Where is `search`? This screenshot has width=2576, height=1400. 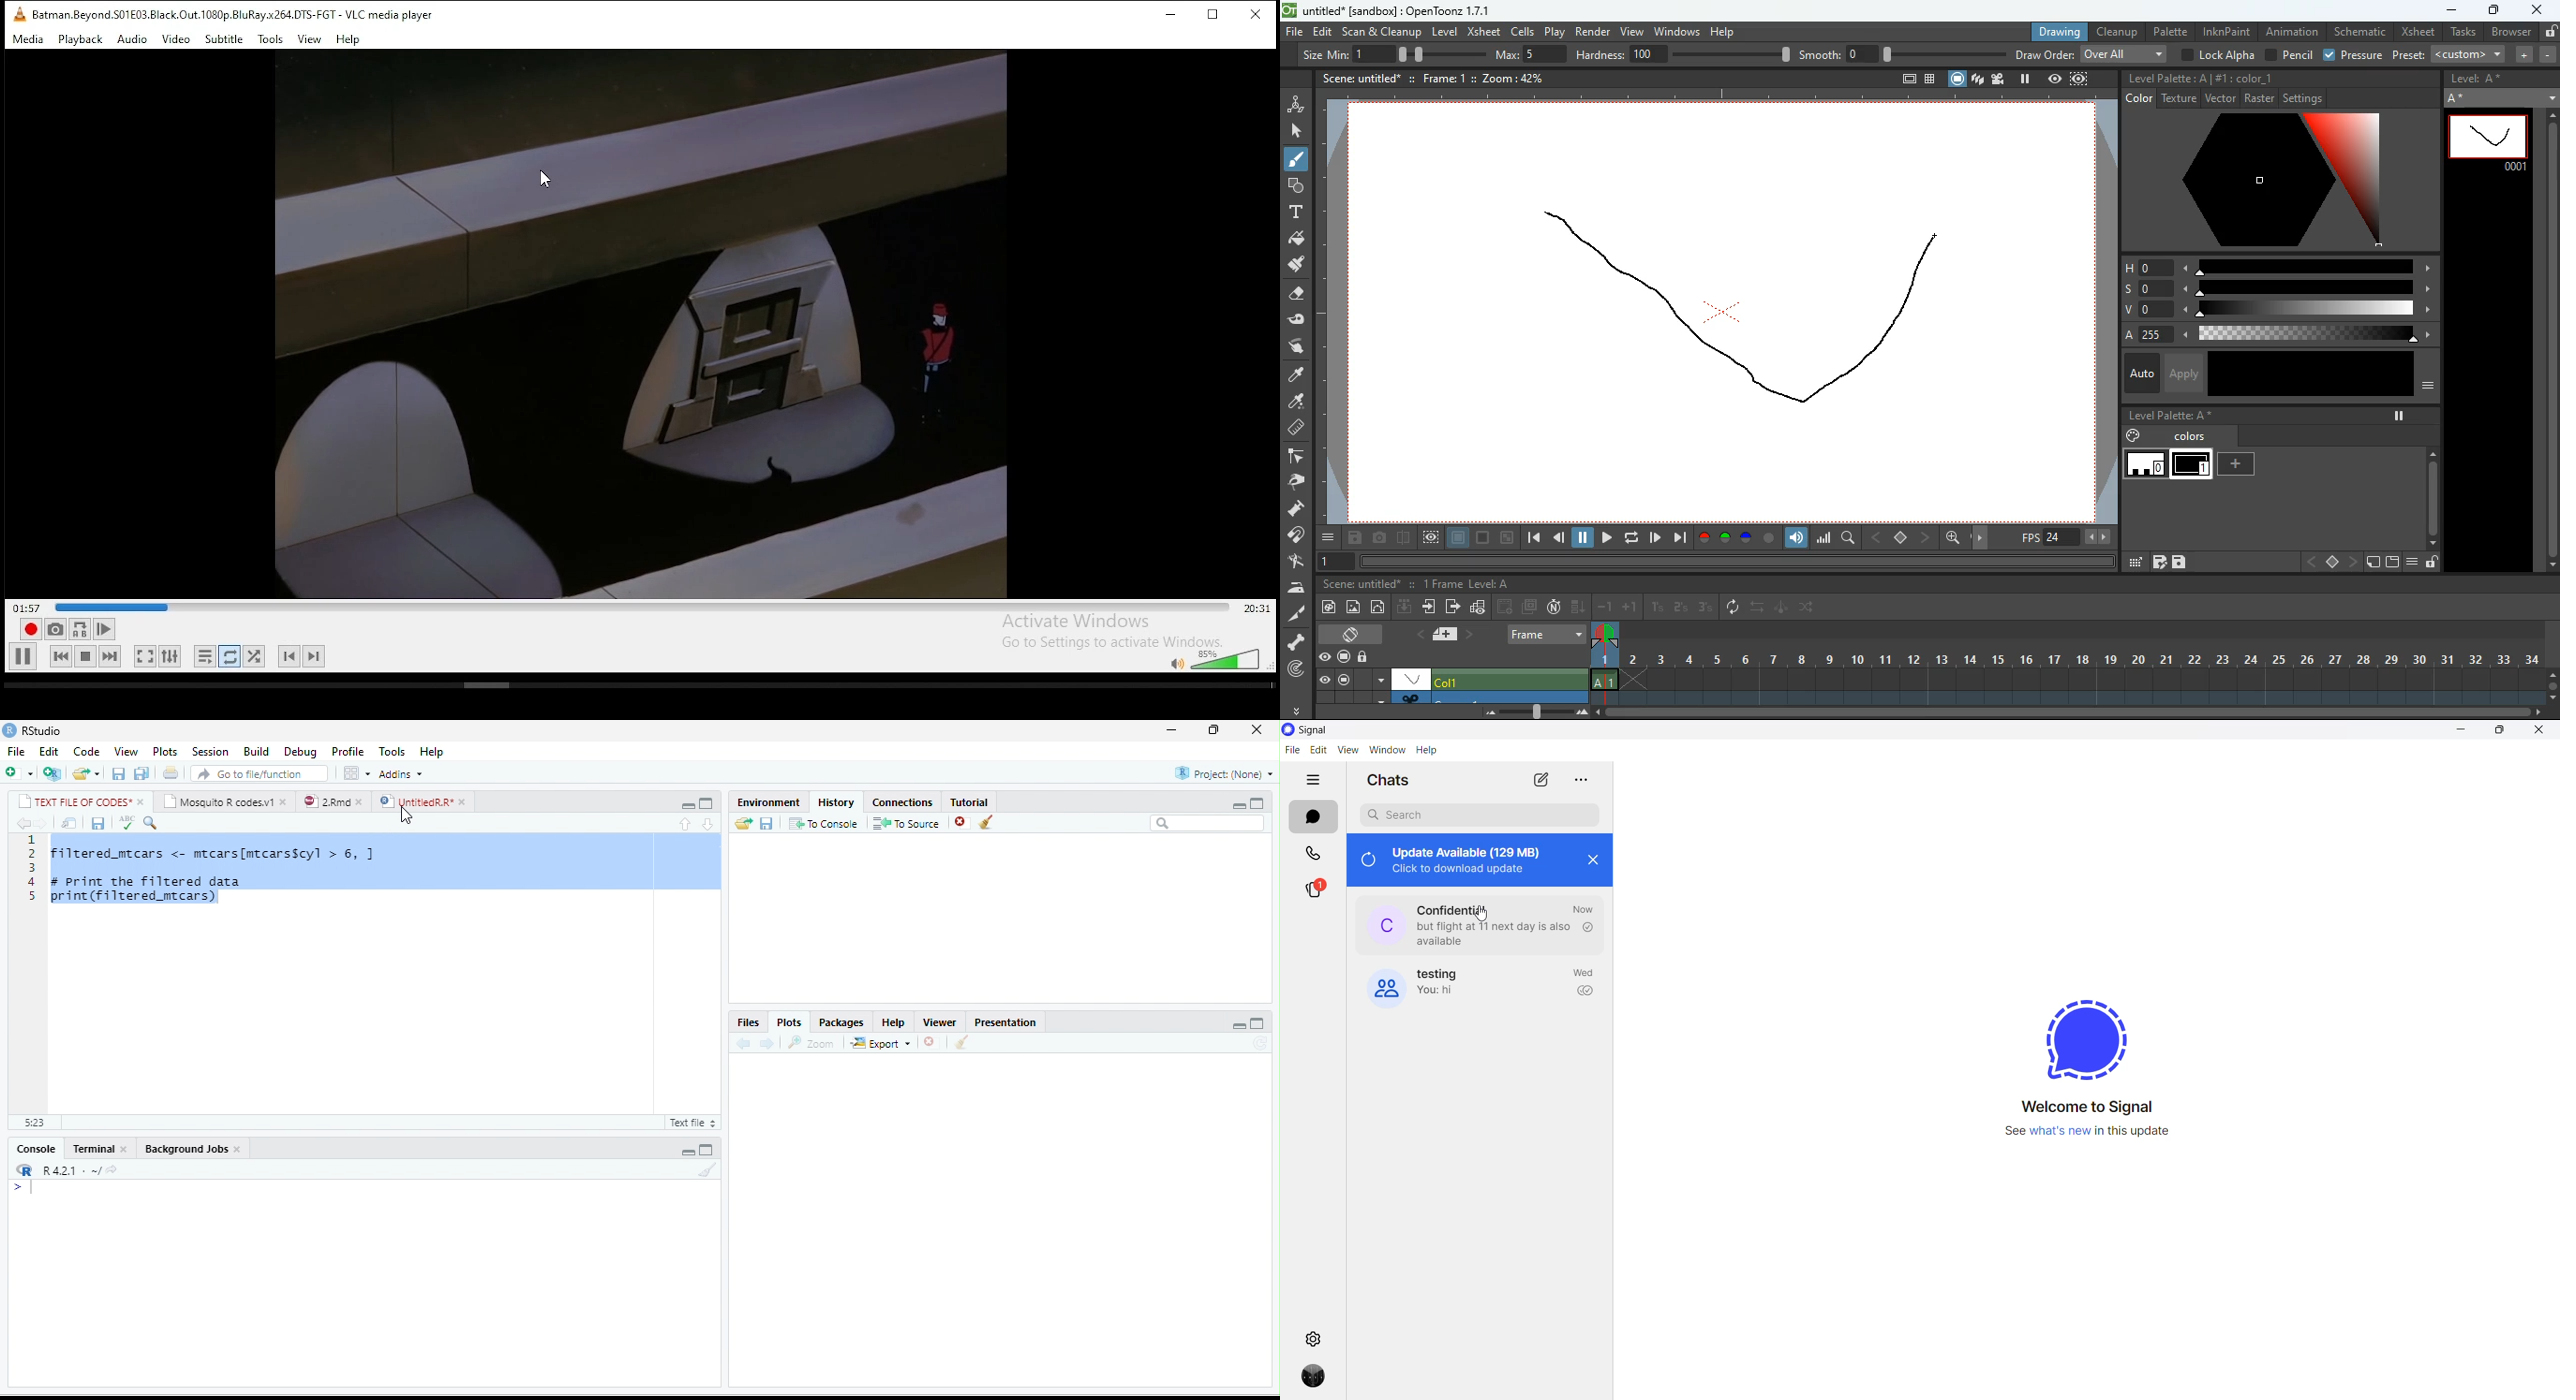 search is located at coordinates (150, 823).